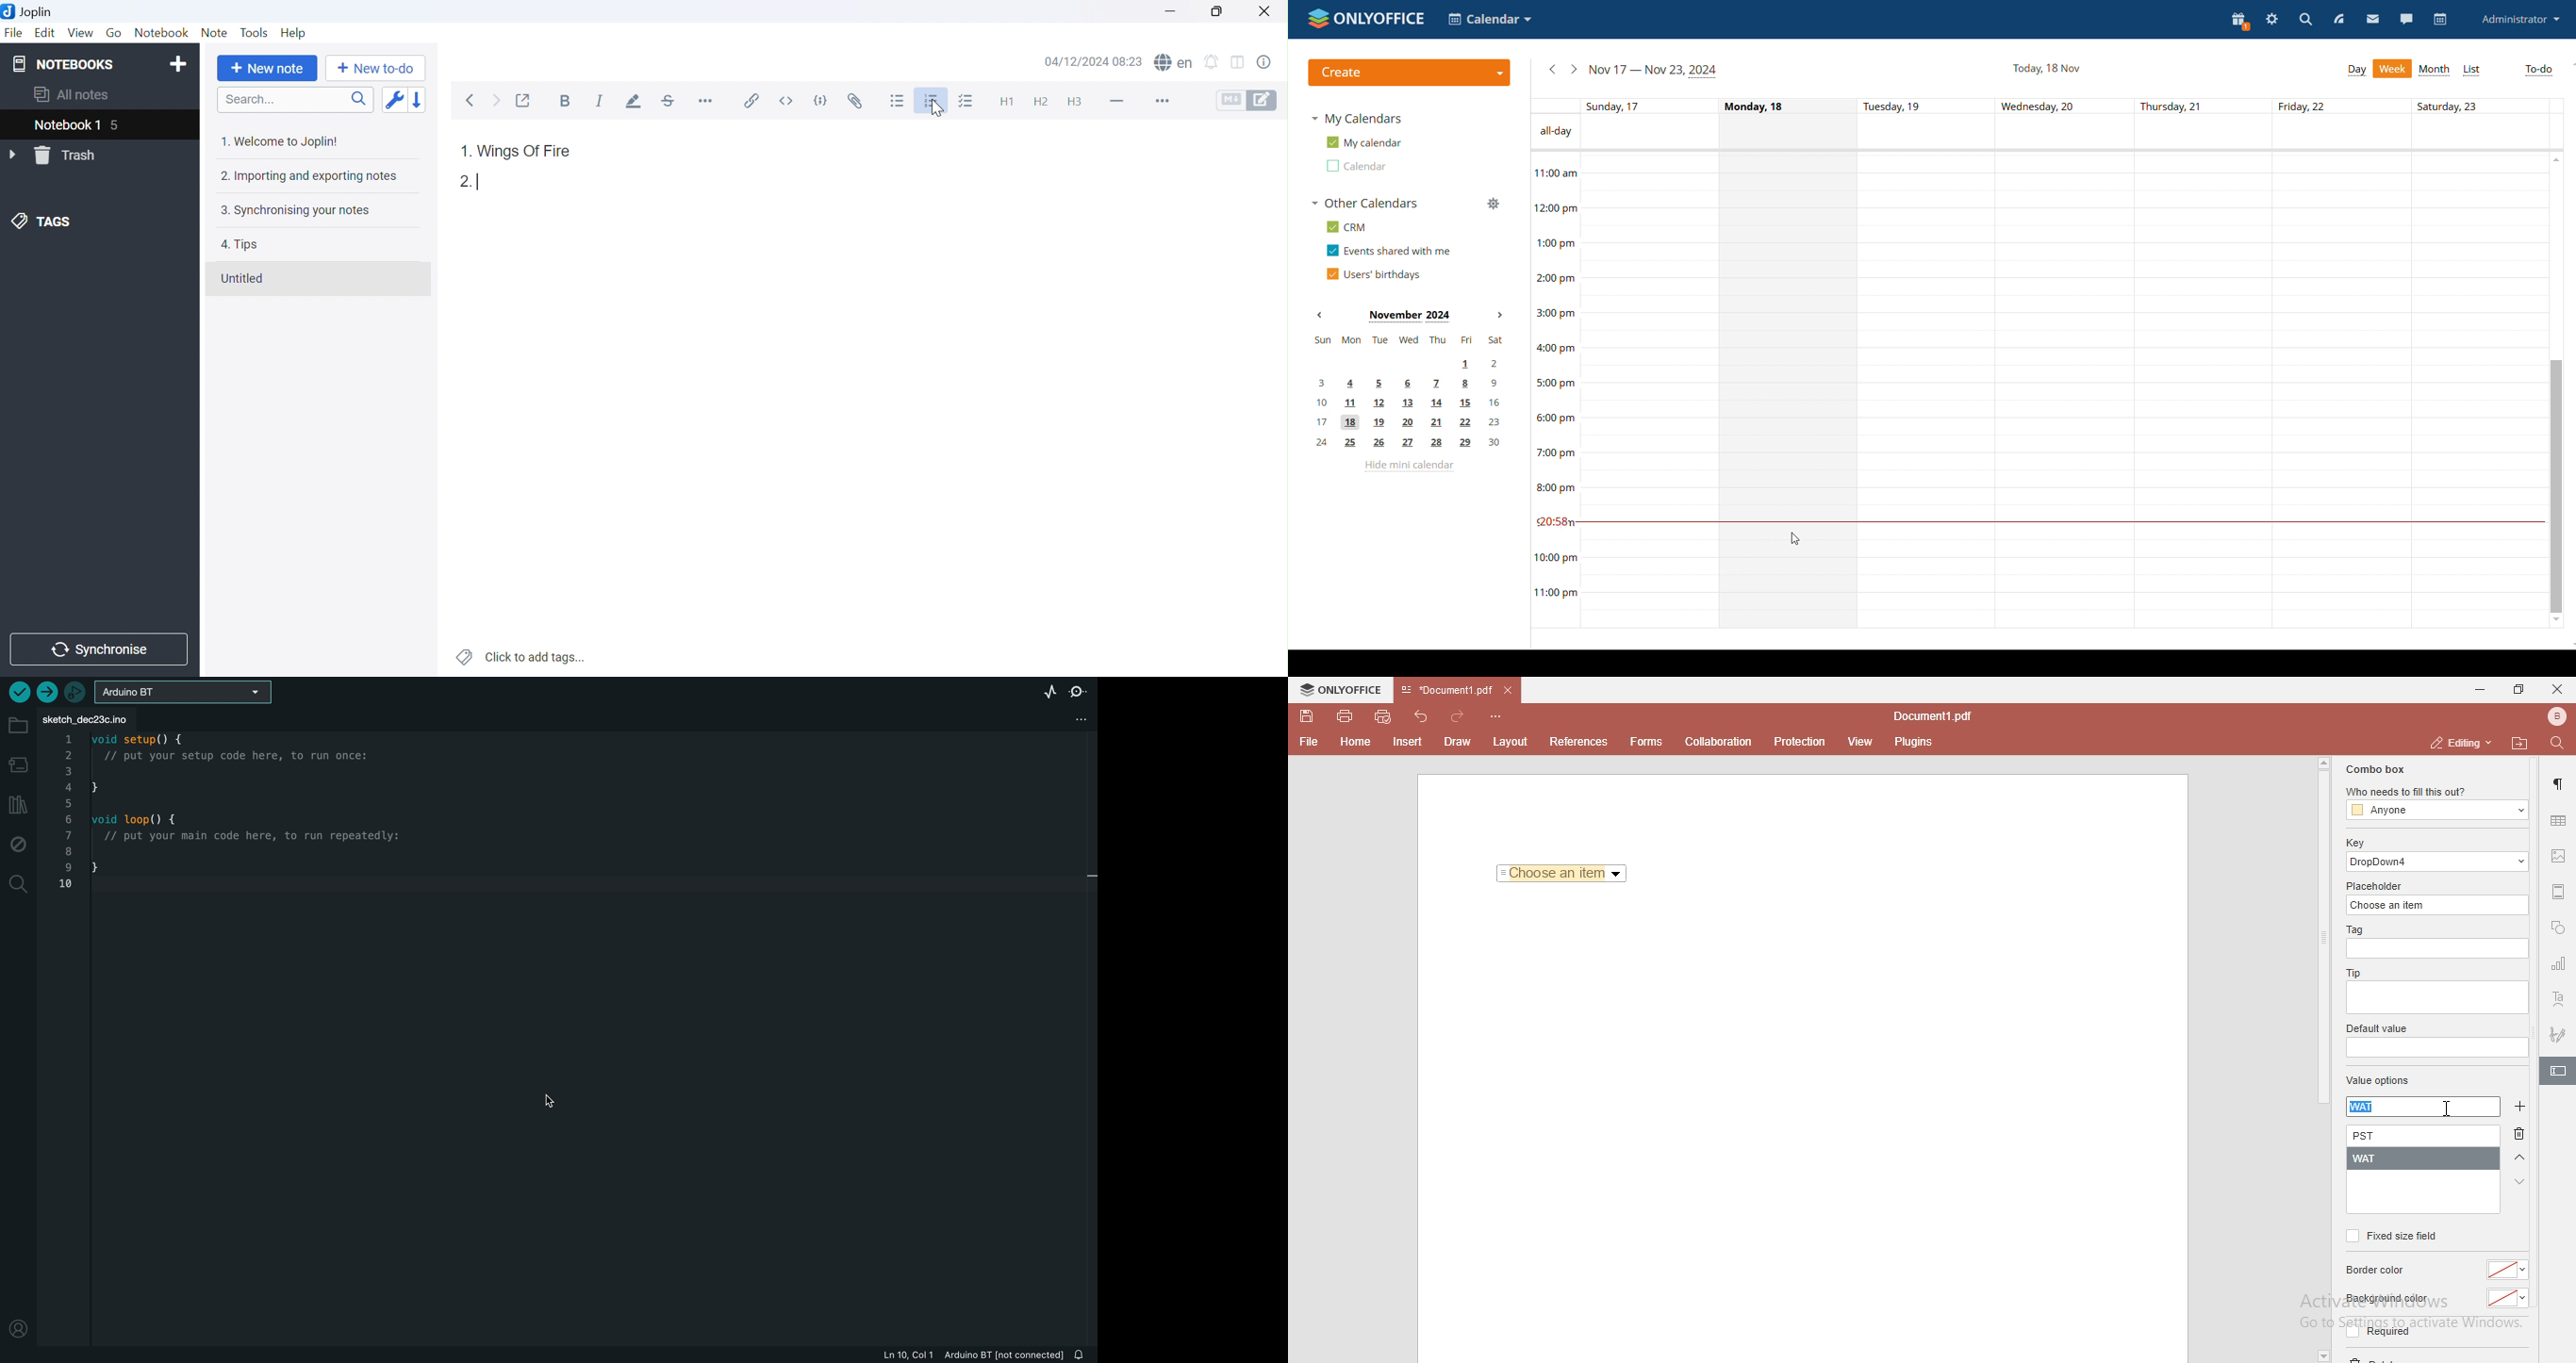  I want to click on paragraph, so click(2560, 784).